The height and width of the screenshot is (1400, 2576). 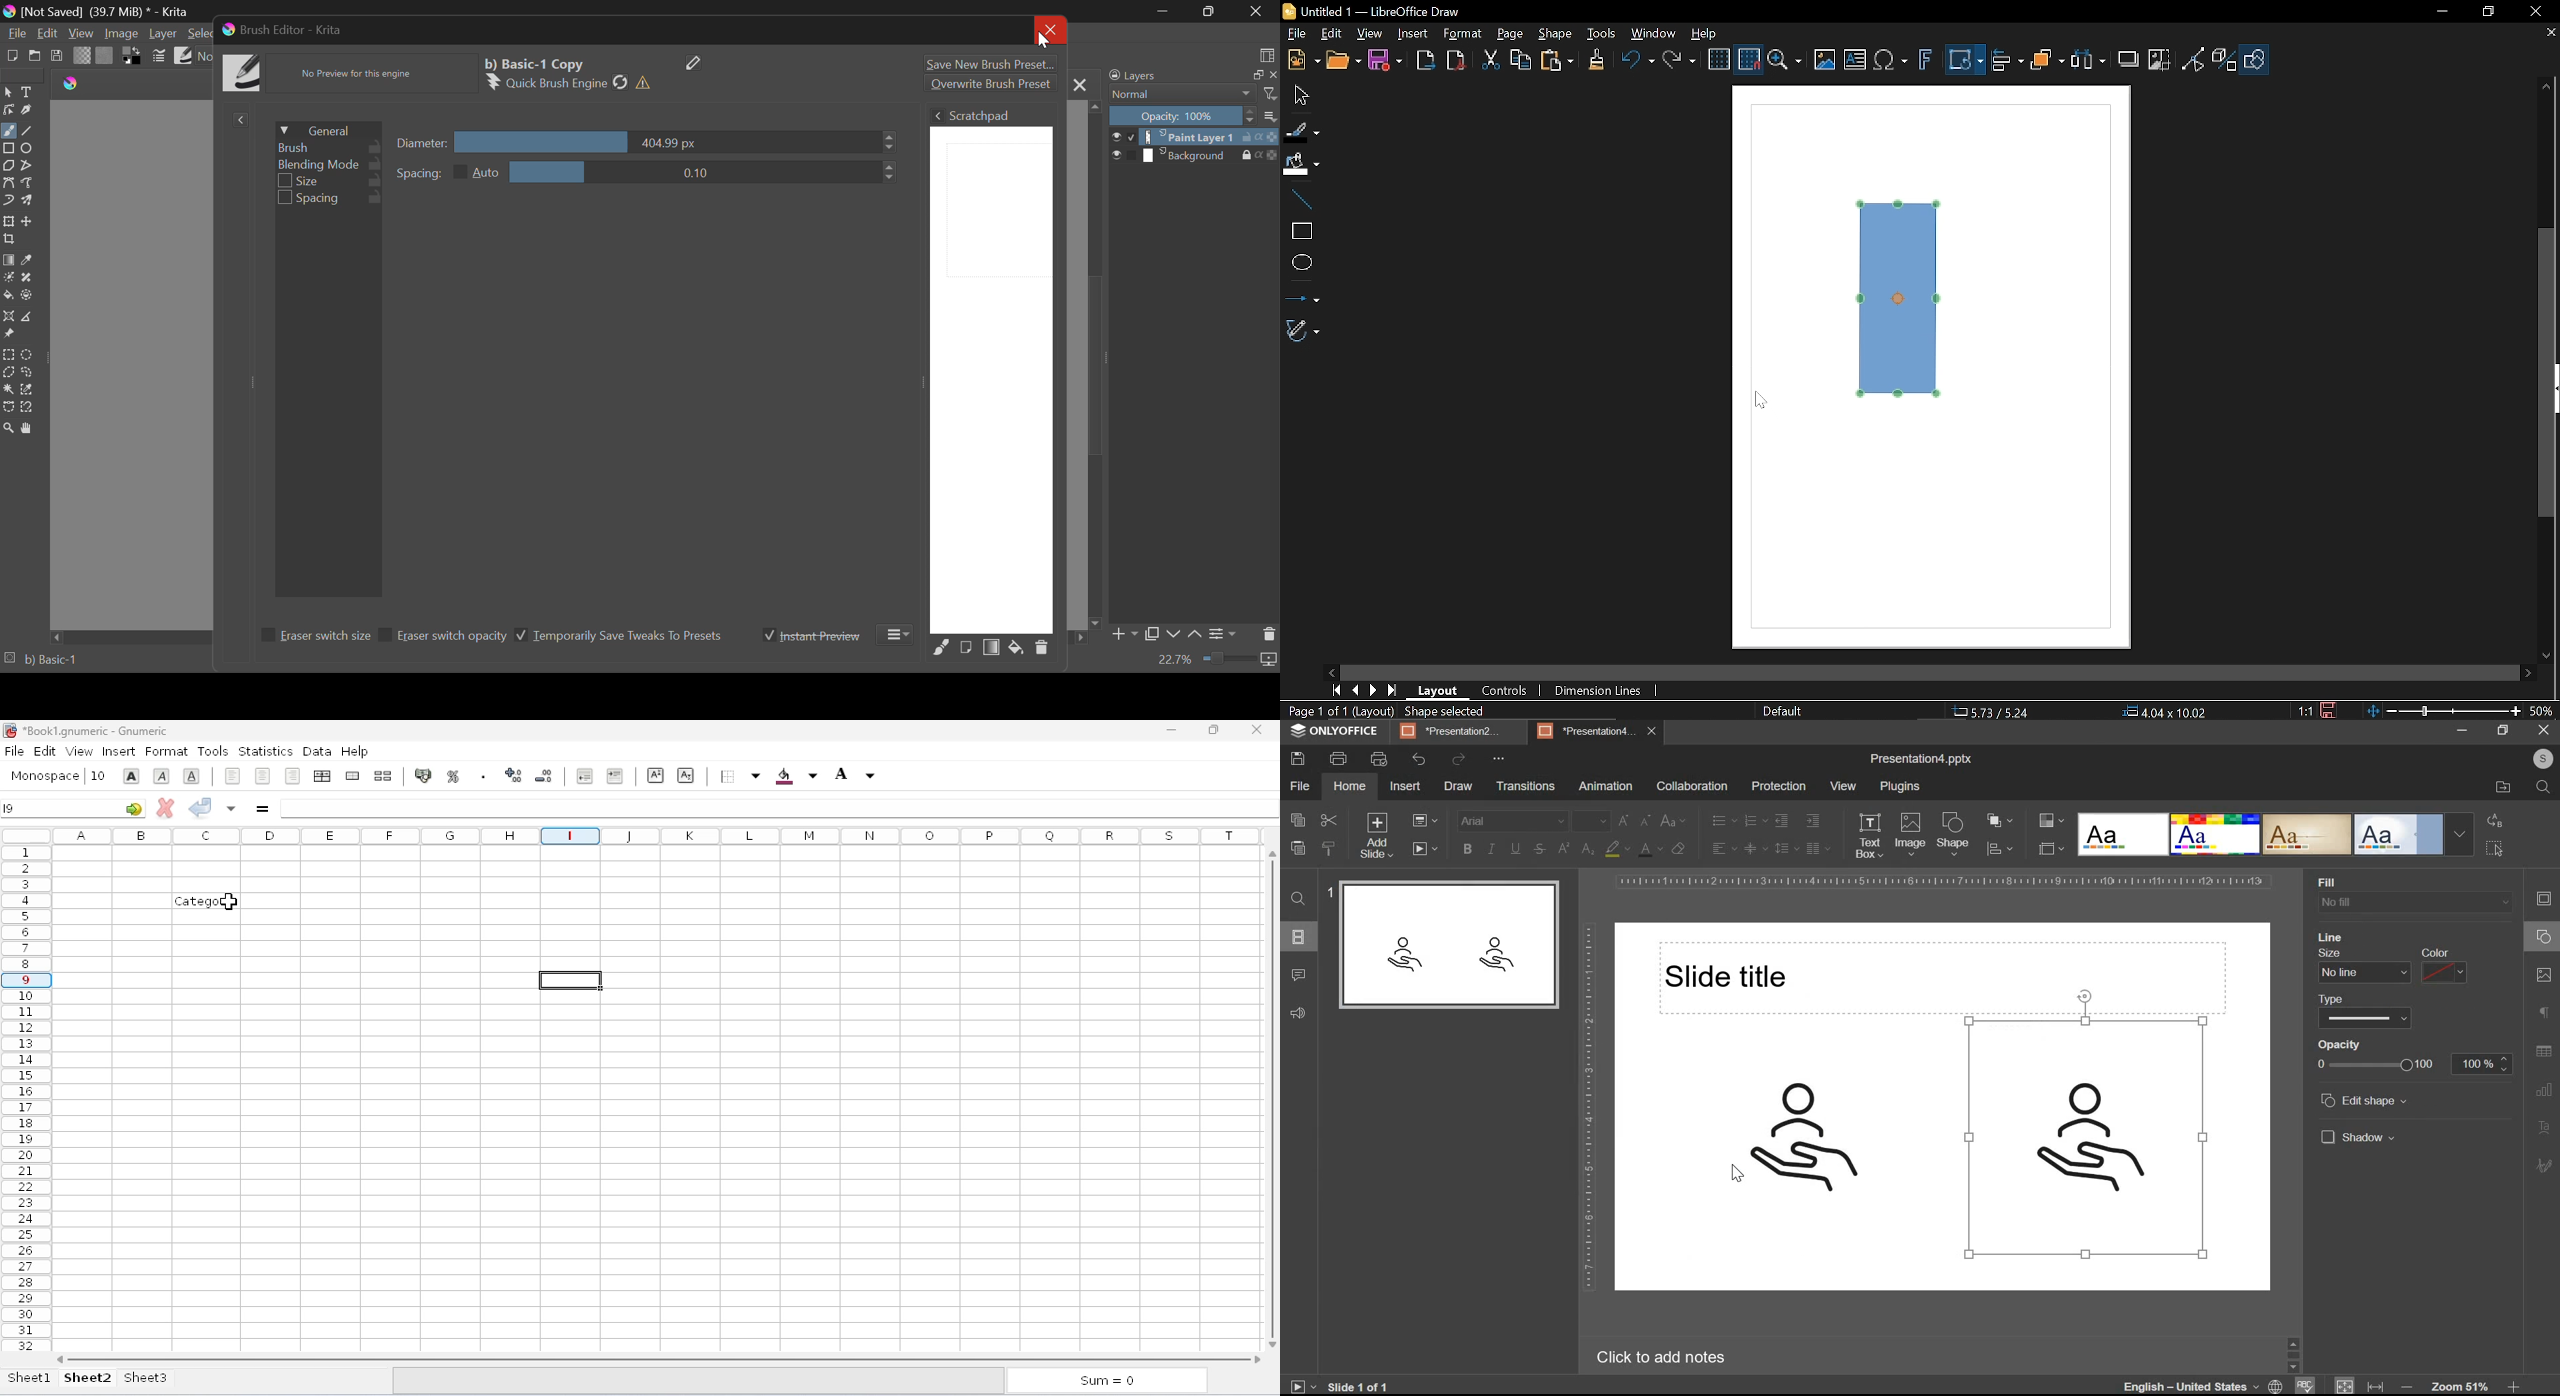 I want to click on Transformation, so click(x=1965, y=62).